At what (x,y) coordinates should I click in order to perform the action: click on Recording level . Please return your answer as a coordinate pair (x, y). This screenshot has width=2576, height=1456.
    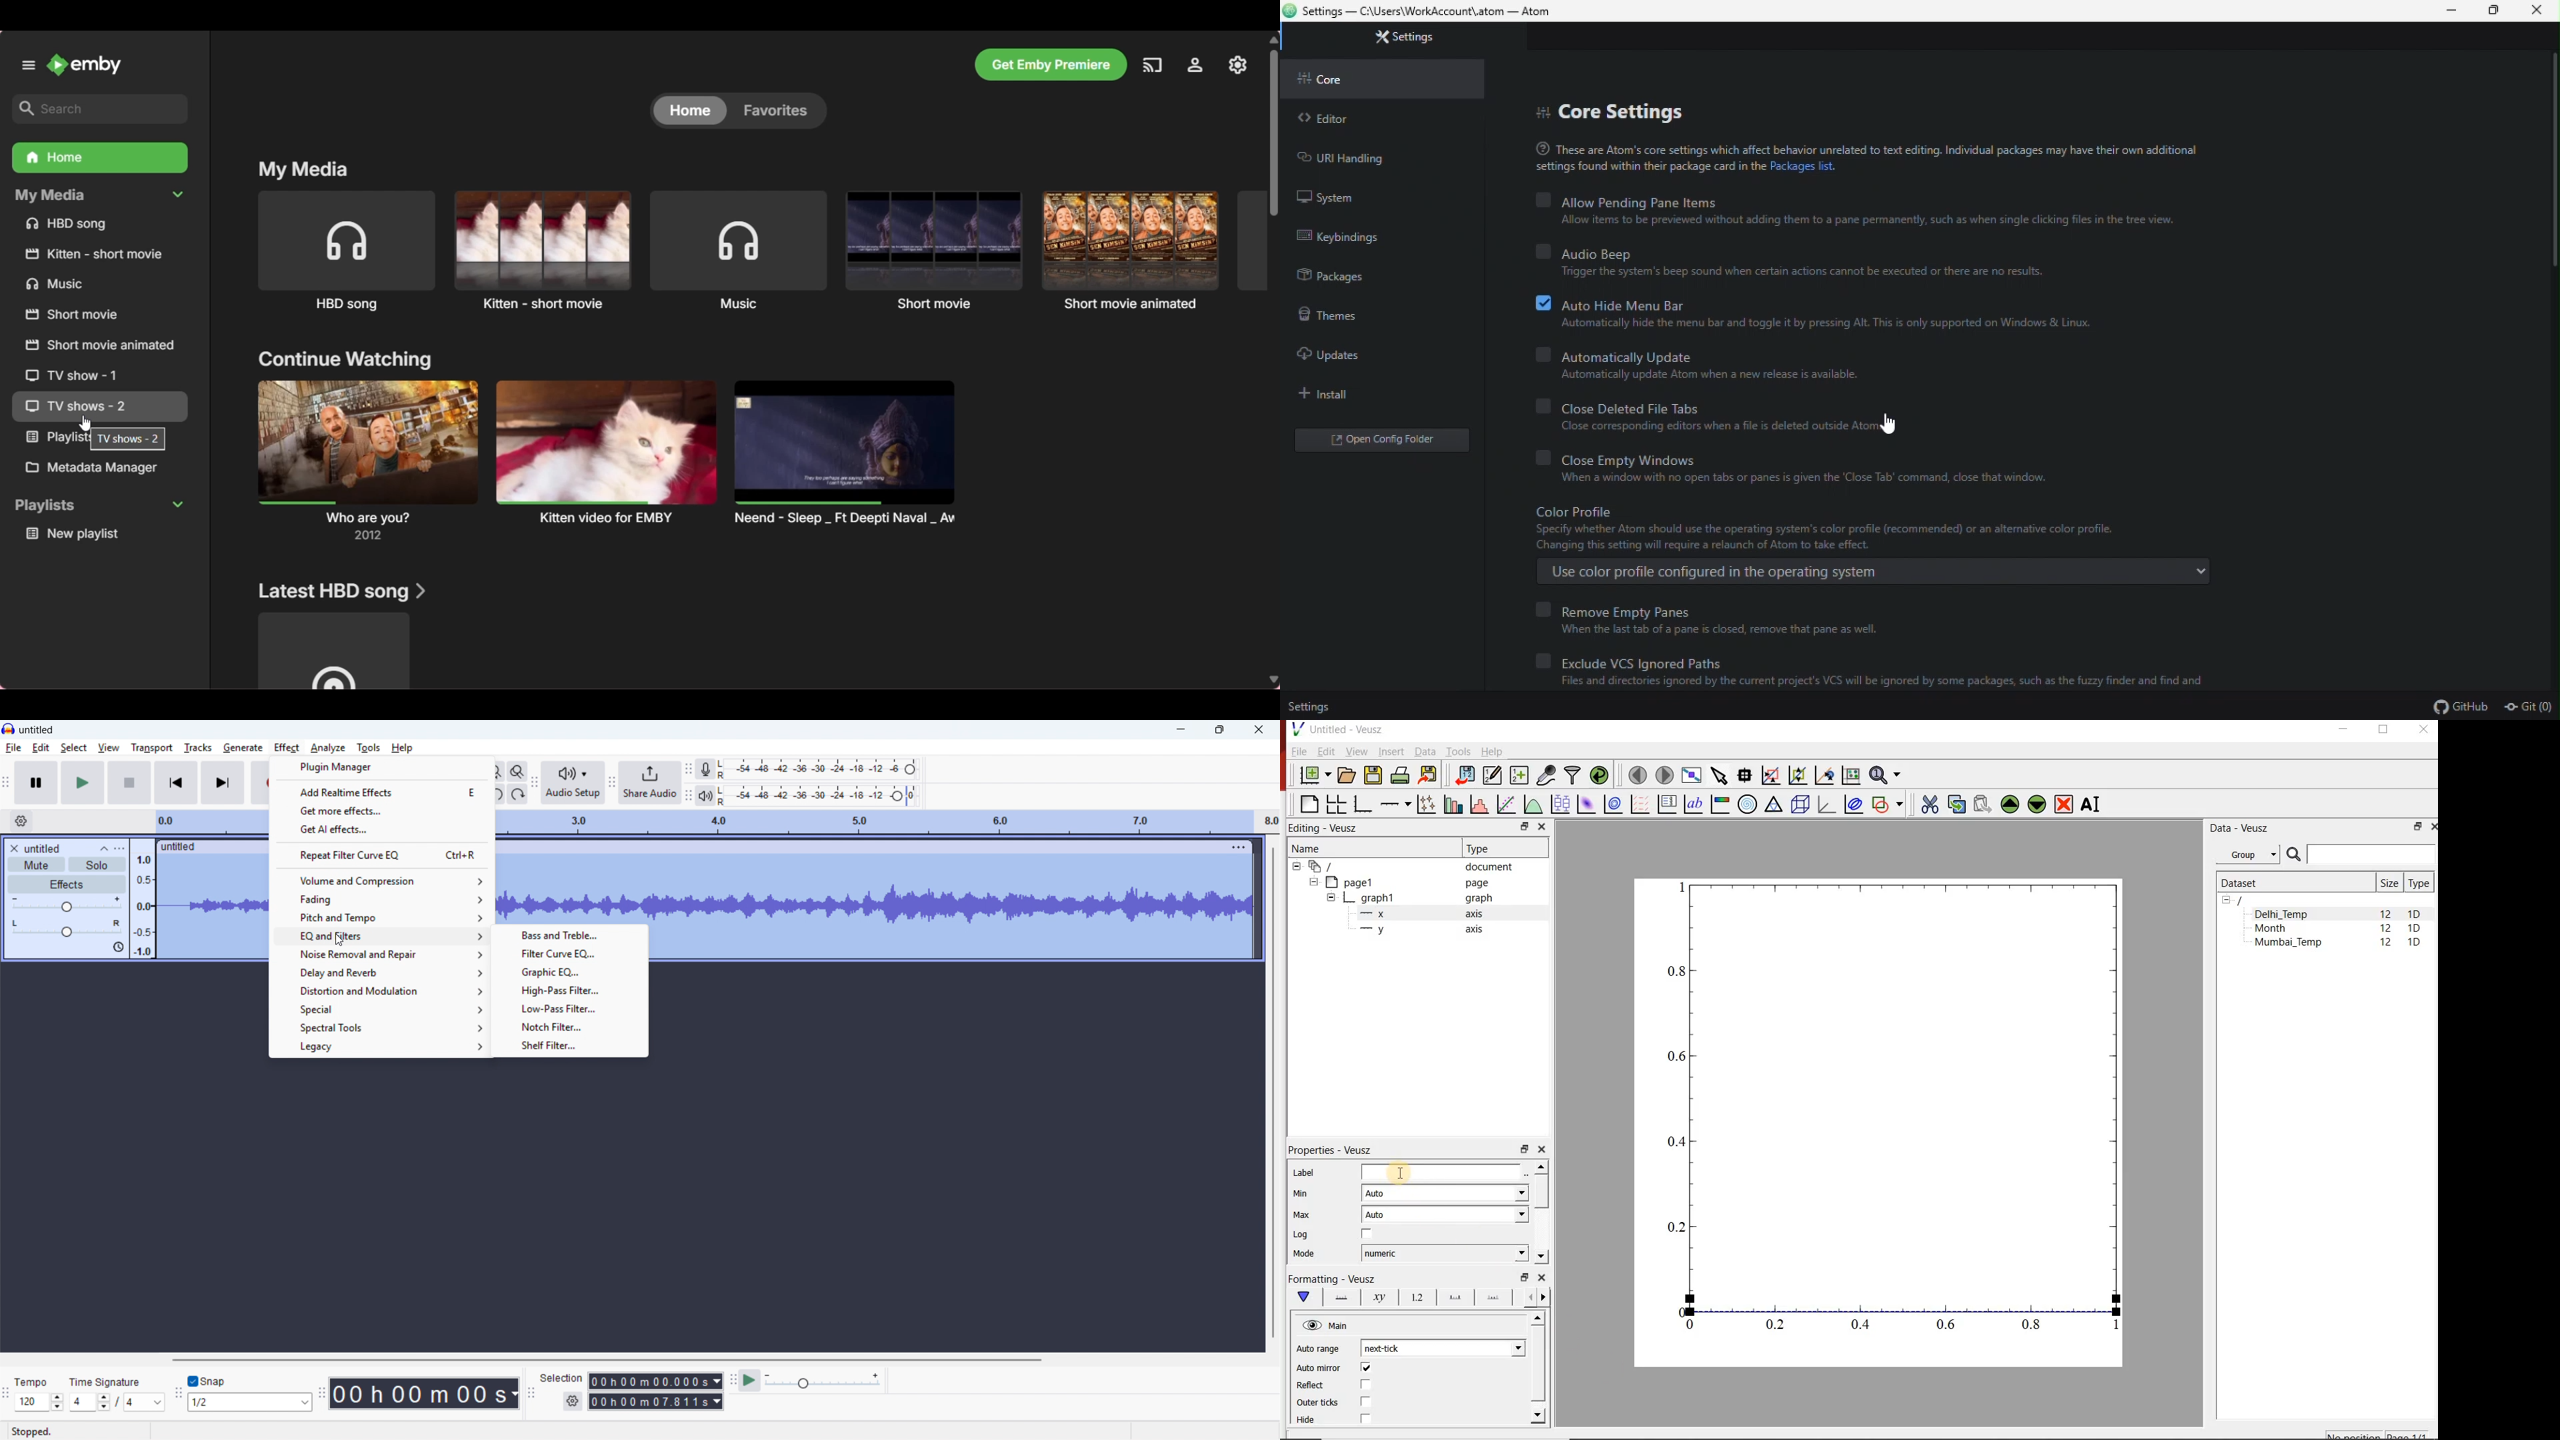
    Looking at the image, I should click on (817, 769).